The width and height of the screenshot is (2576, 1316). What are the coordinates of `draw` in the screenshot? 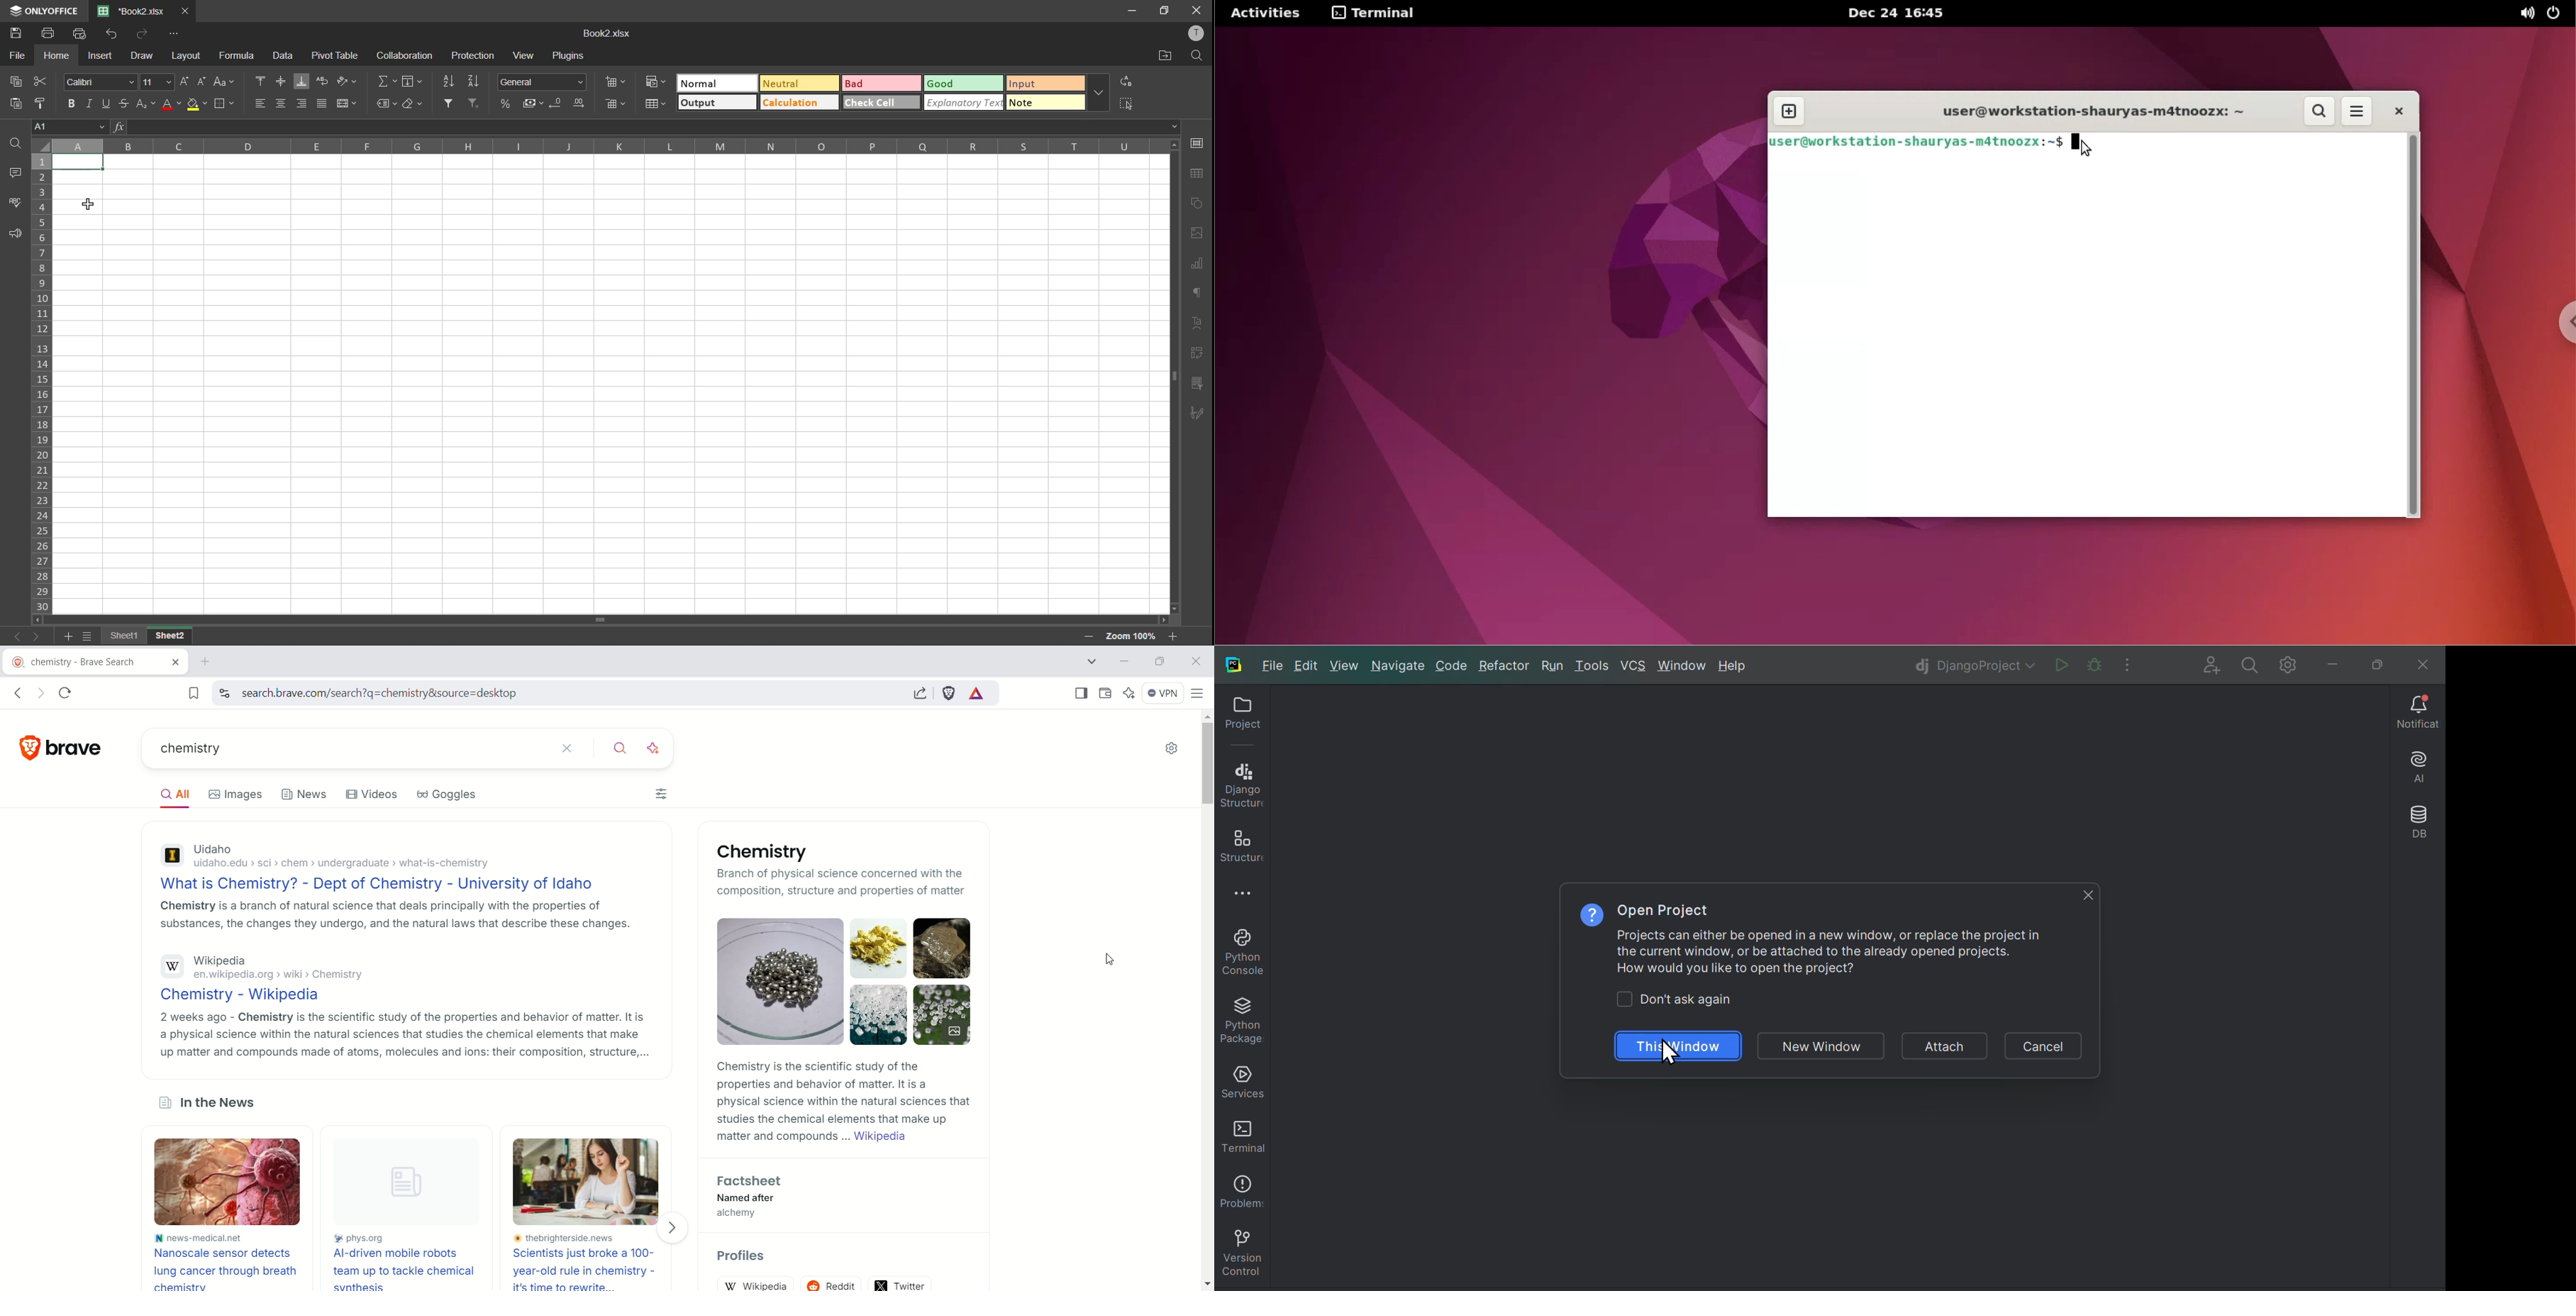 It's located at (141, 57).